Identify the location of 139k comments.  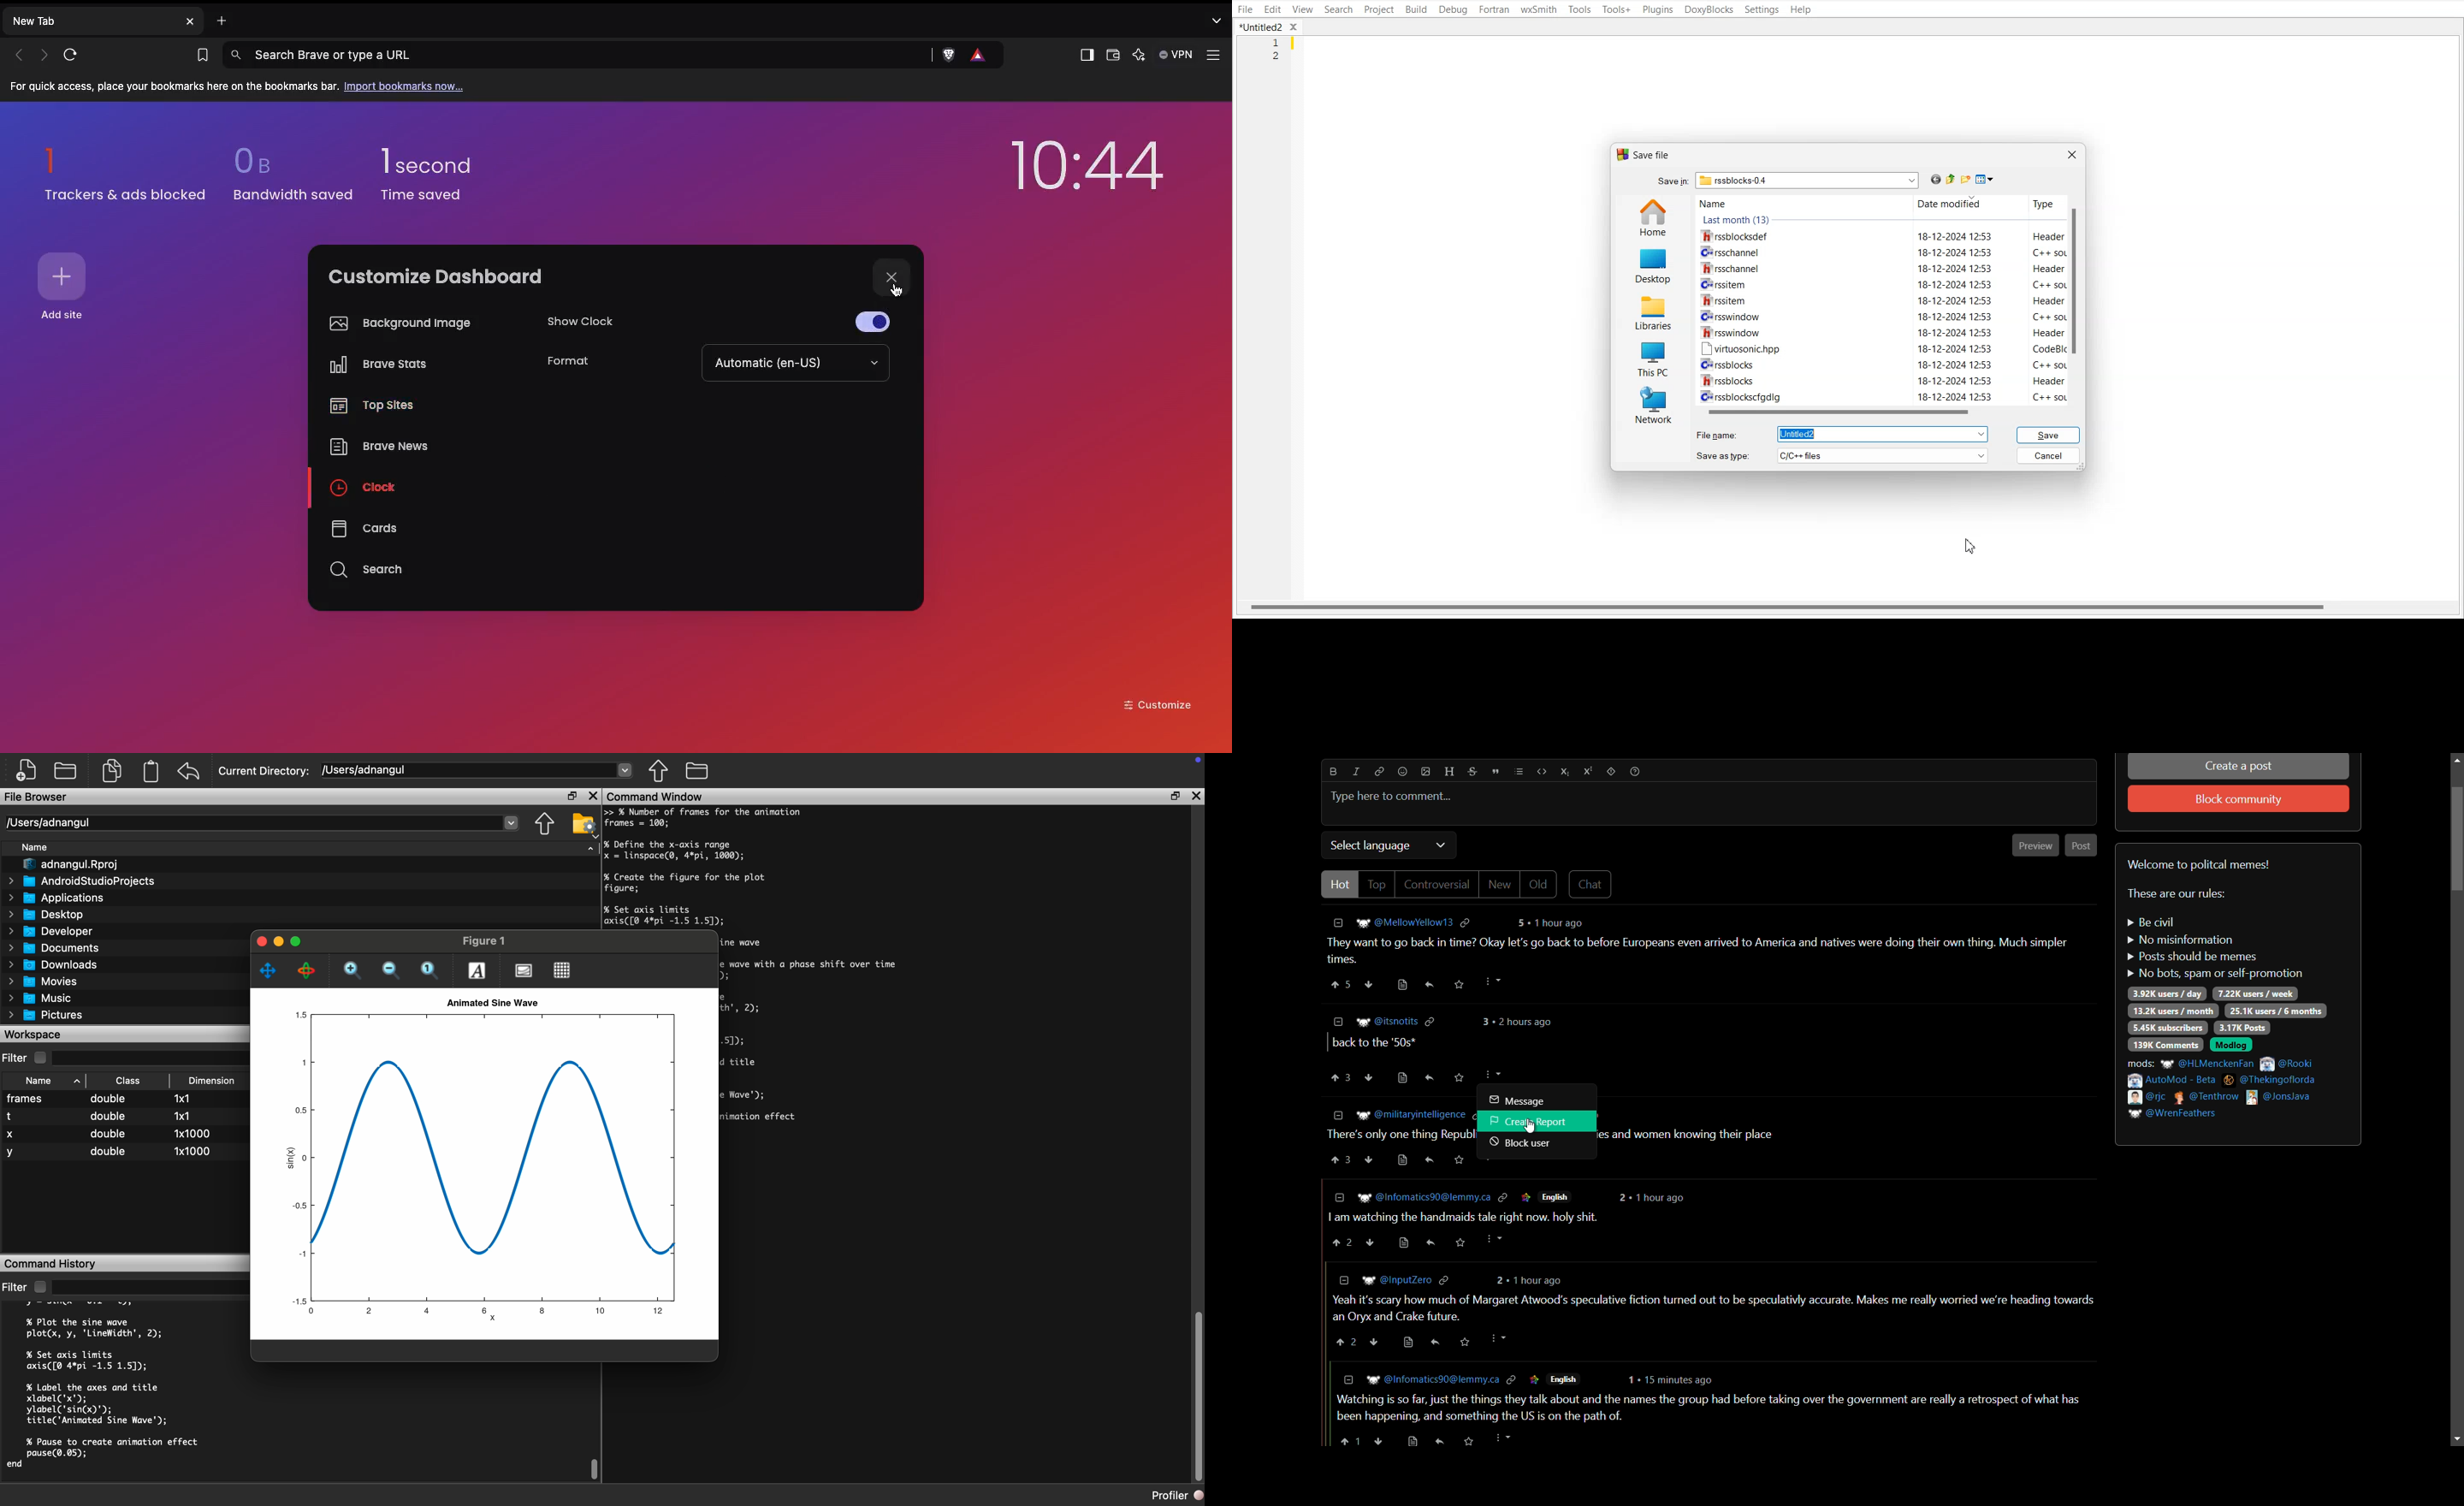
(2165, 1044).